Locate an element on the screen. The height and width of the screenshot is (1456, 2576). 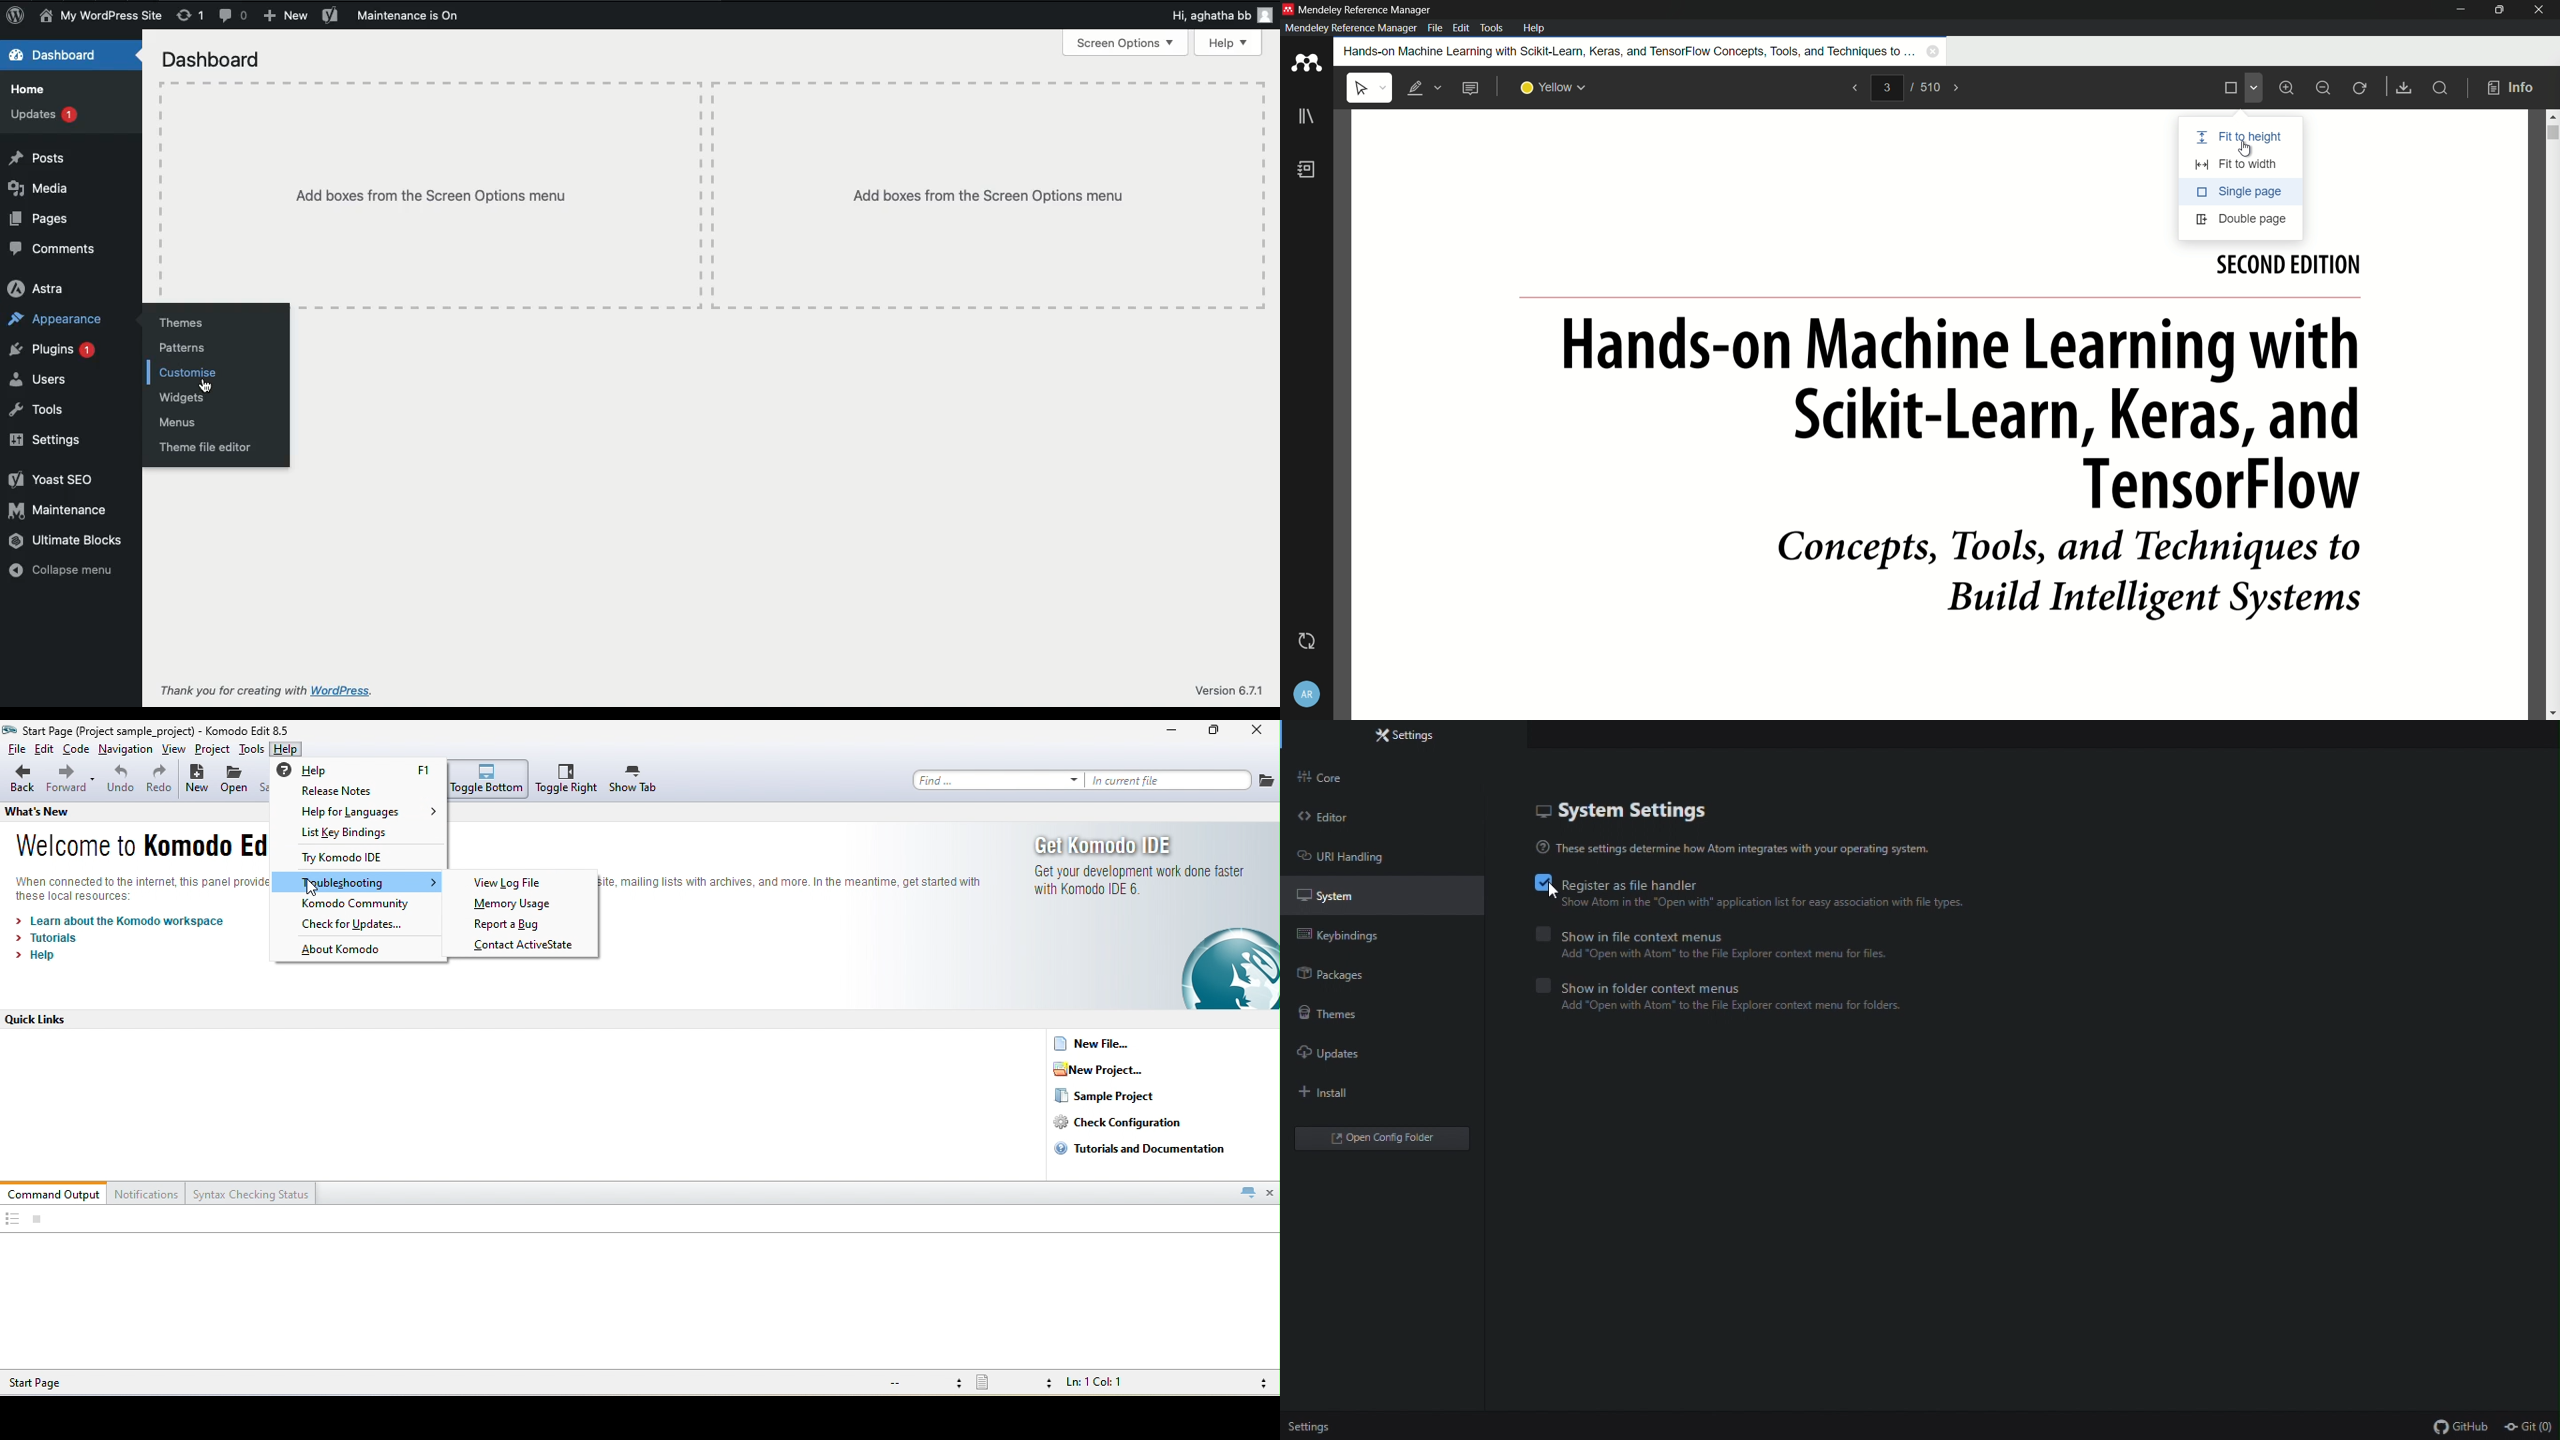
find is located at coordinates (998, 780).